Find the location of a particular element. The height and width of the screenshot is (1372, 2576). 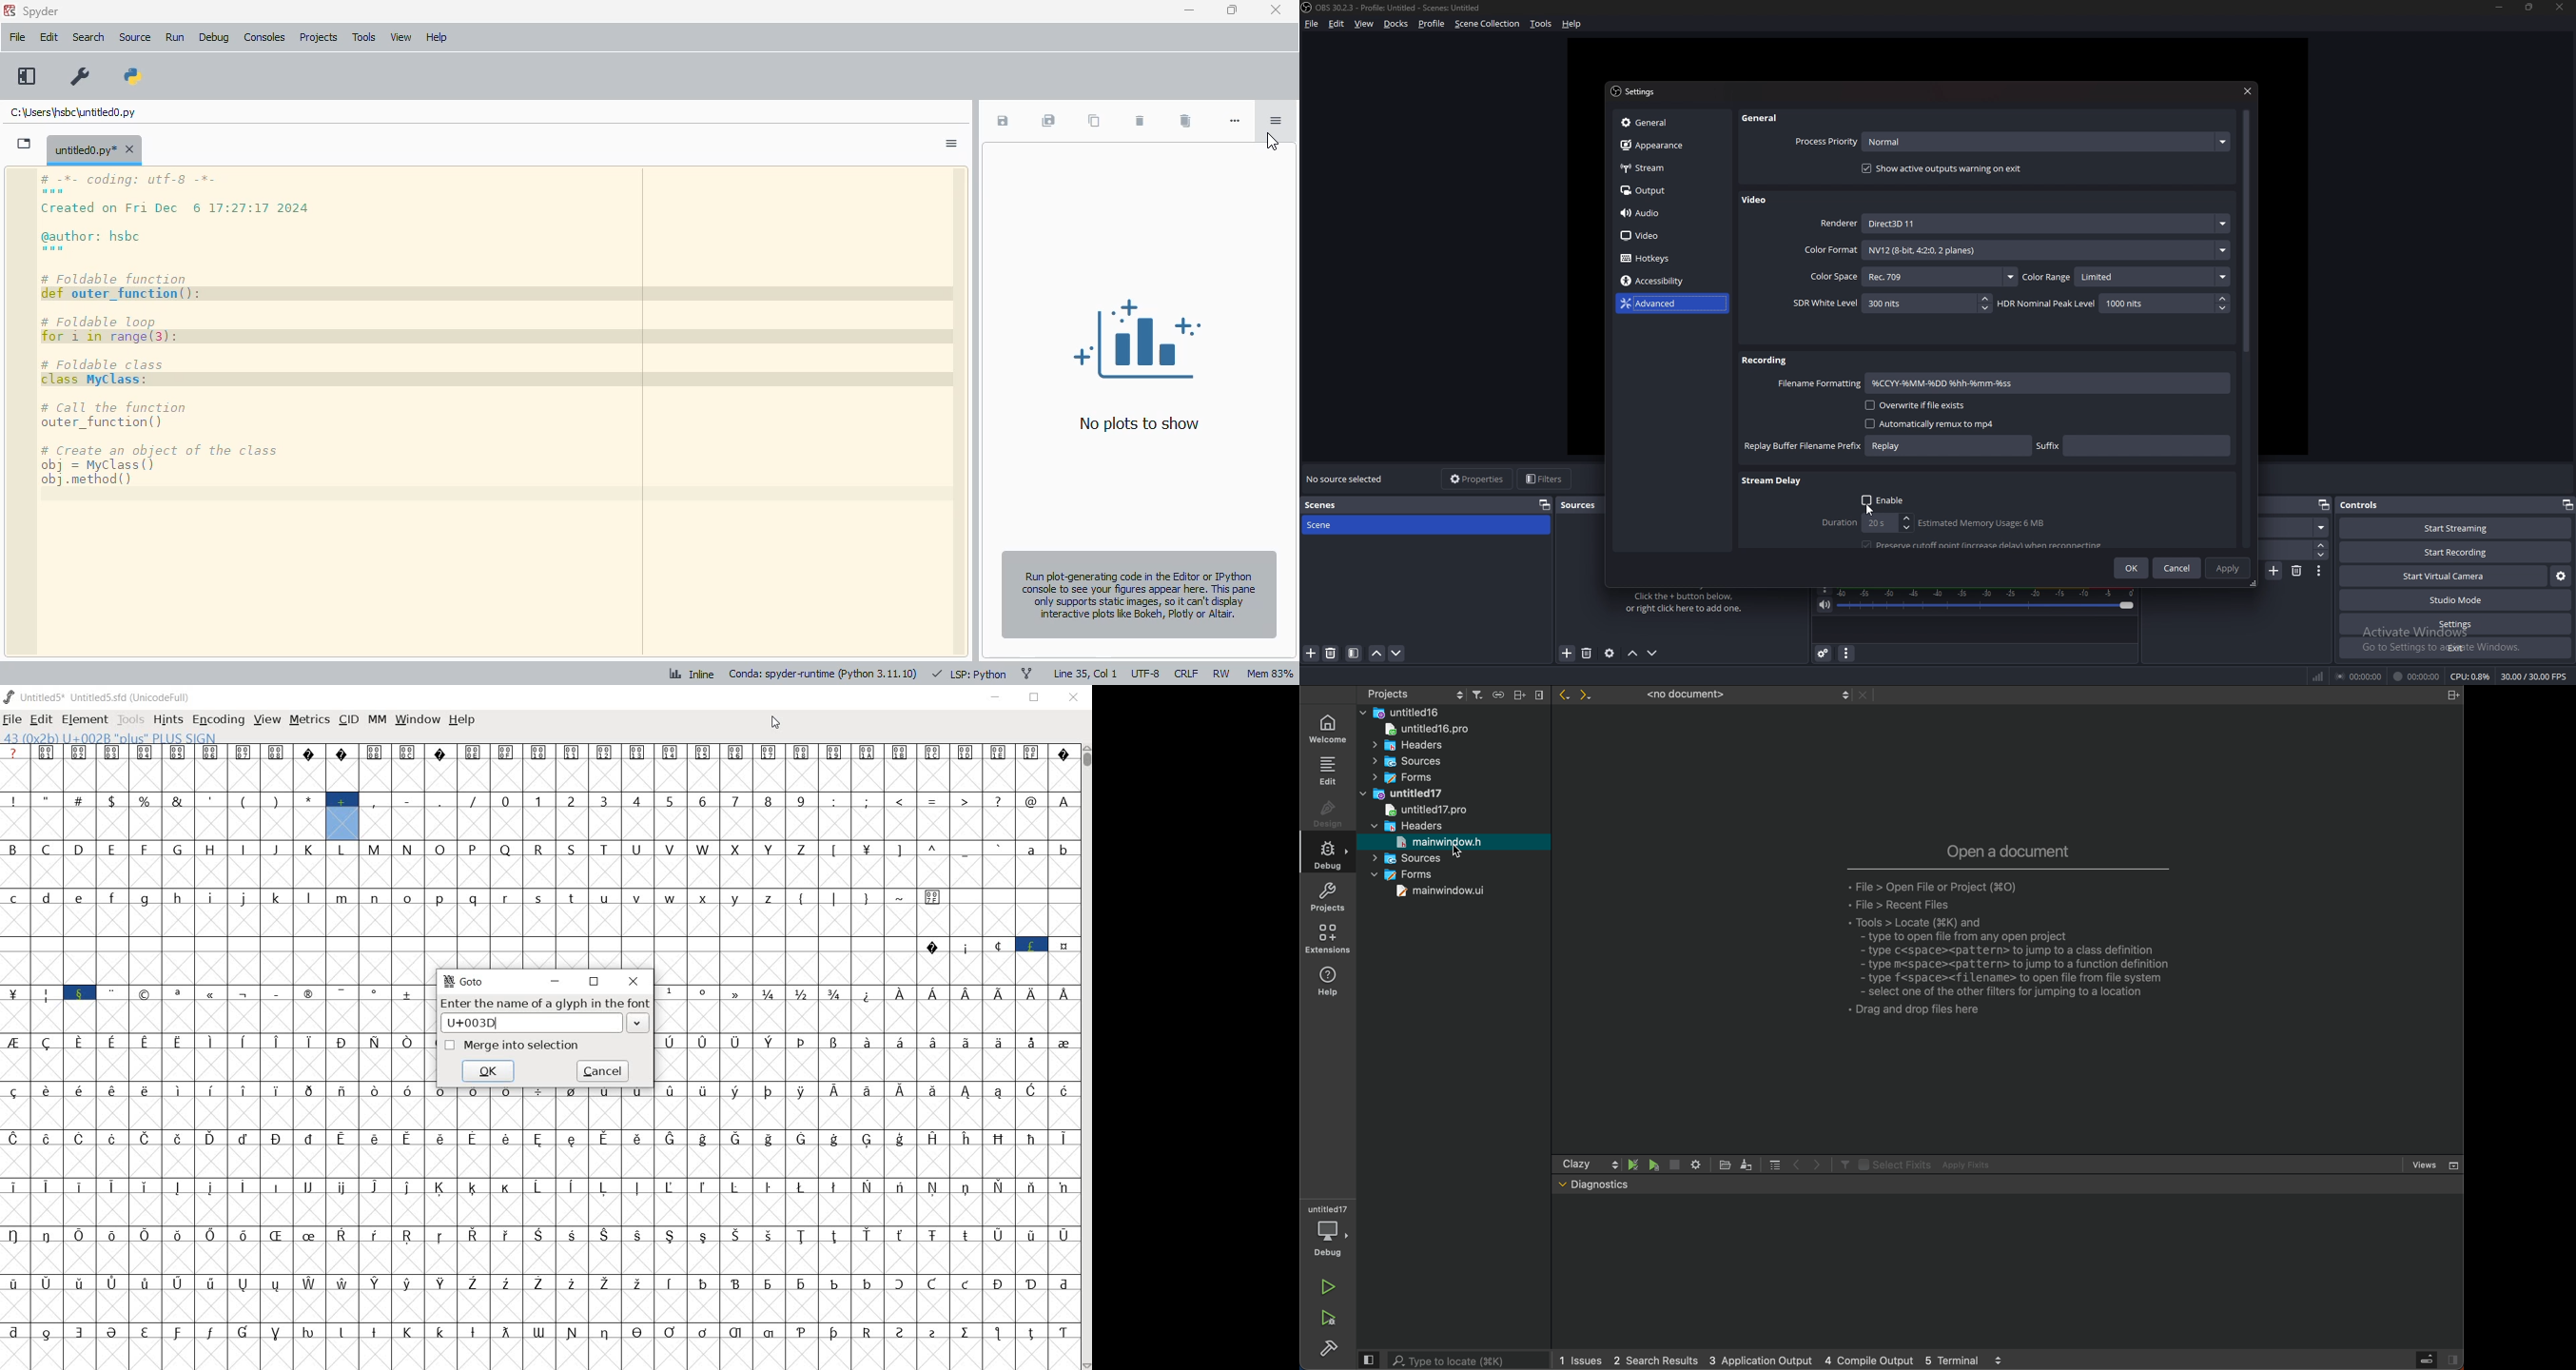

Next is located at coordinates (1590, 696).